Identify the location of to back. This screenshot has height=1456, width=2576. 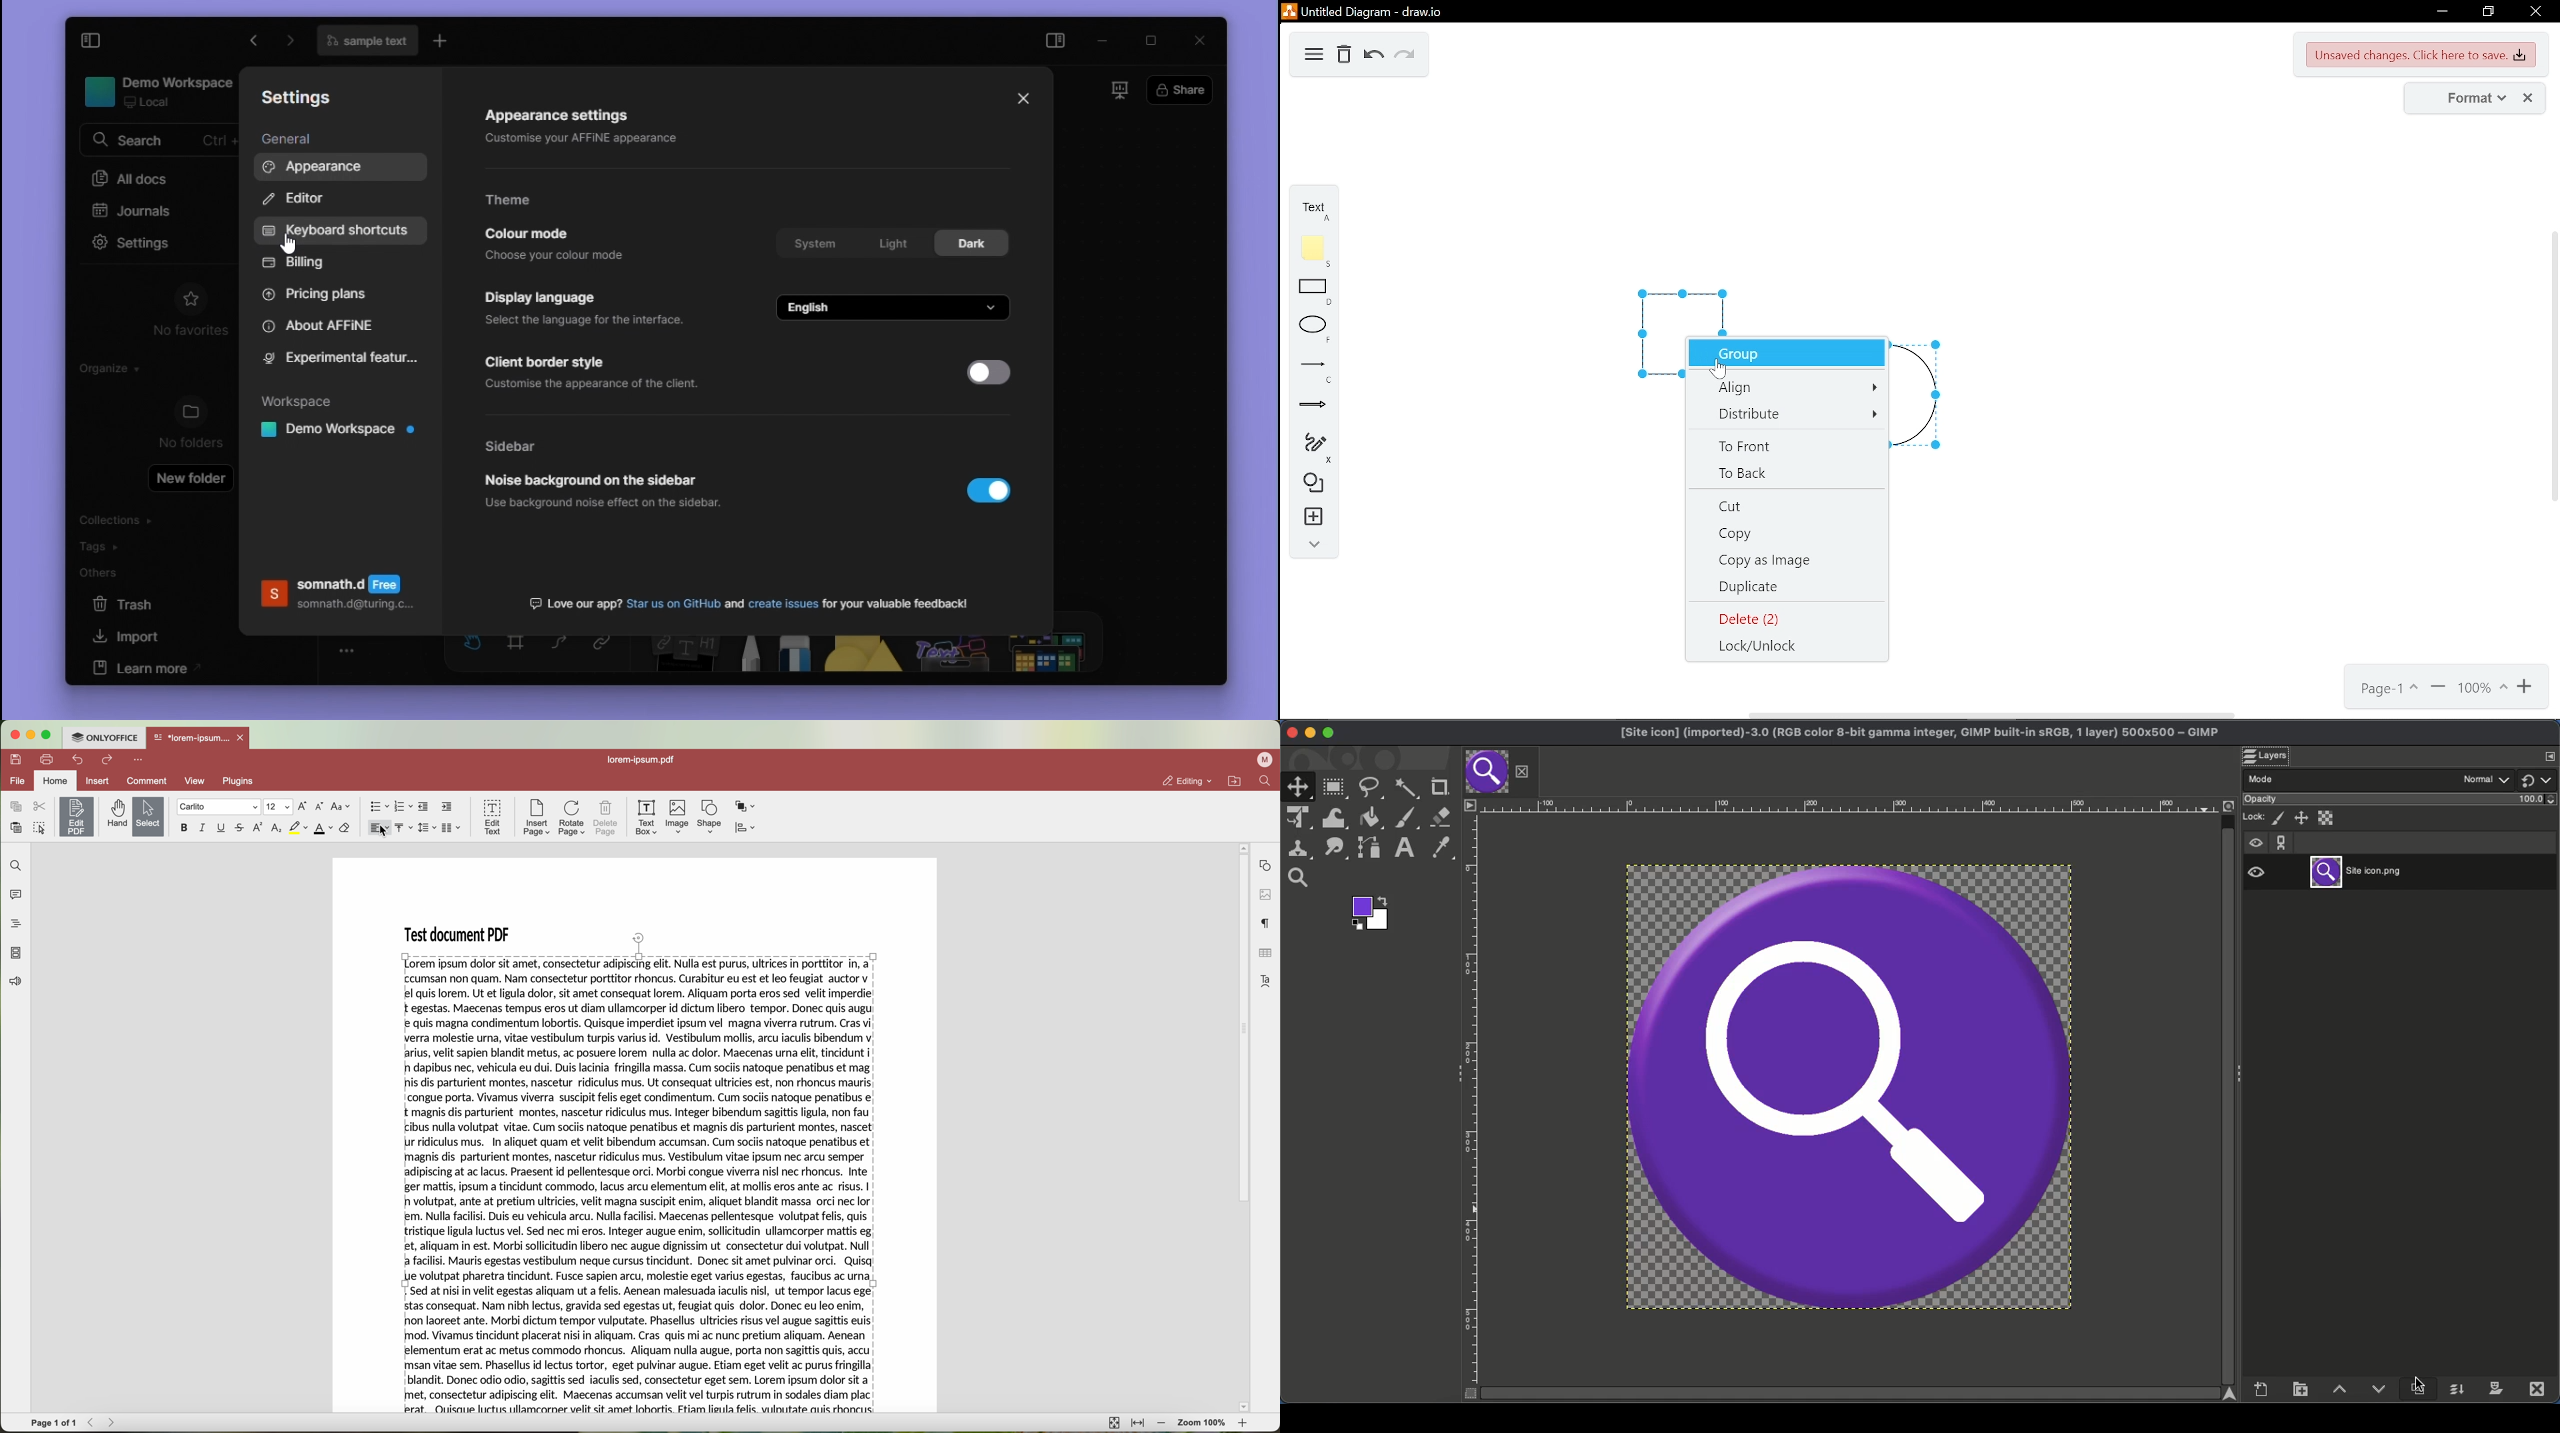
(1787, 475).